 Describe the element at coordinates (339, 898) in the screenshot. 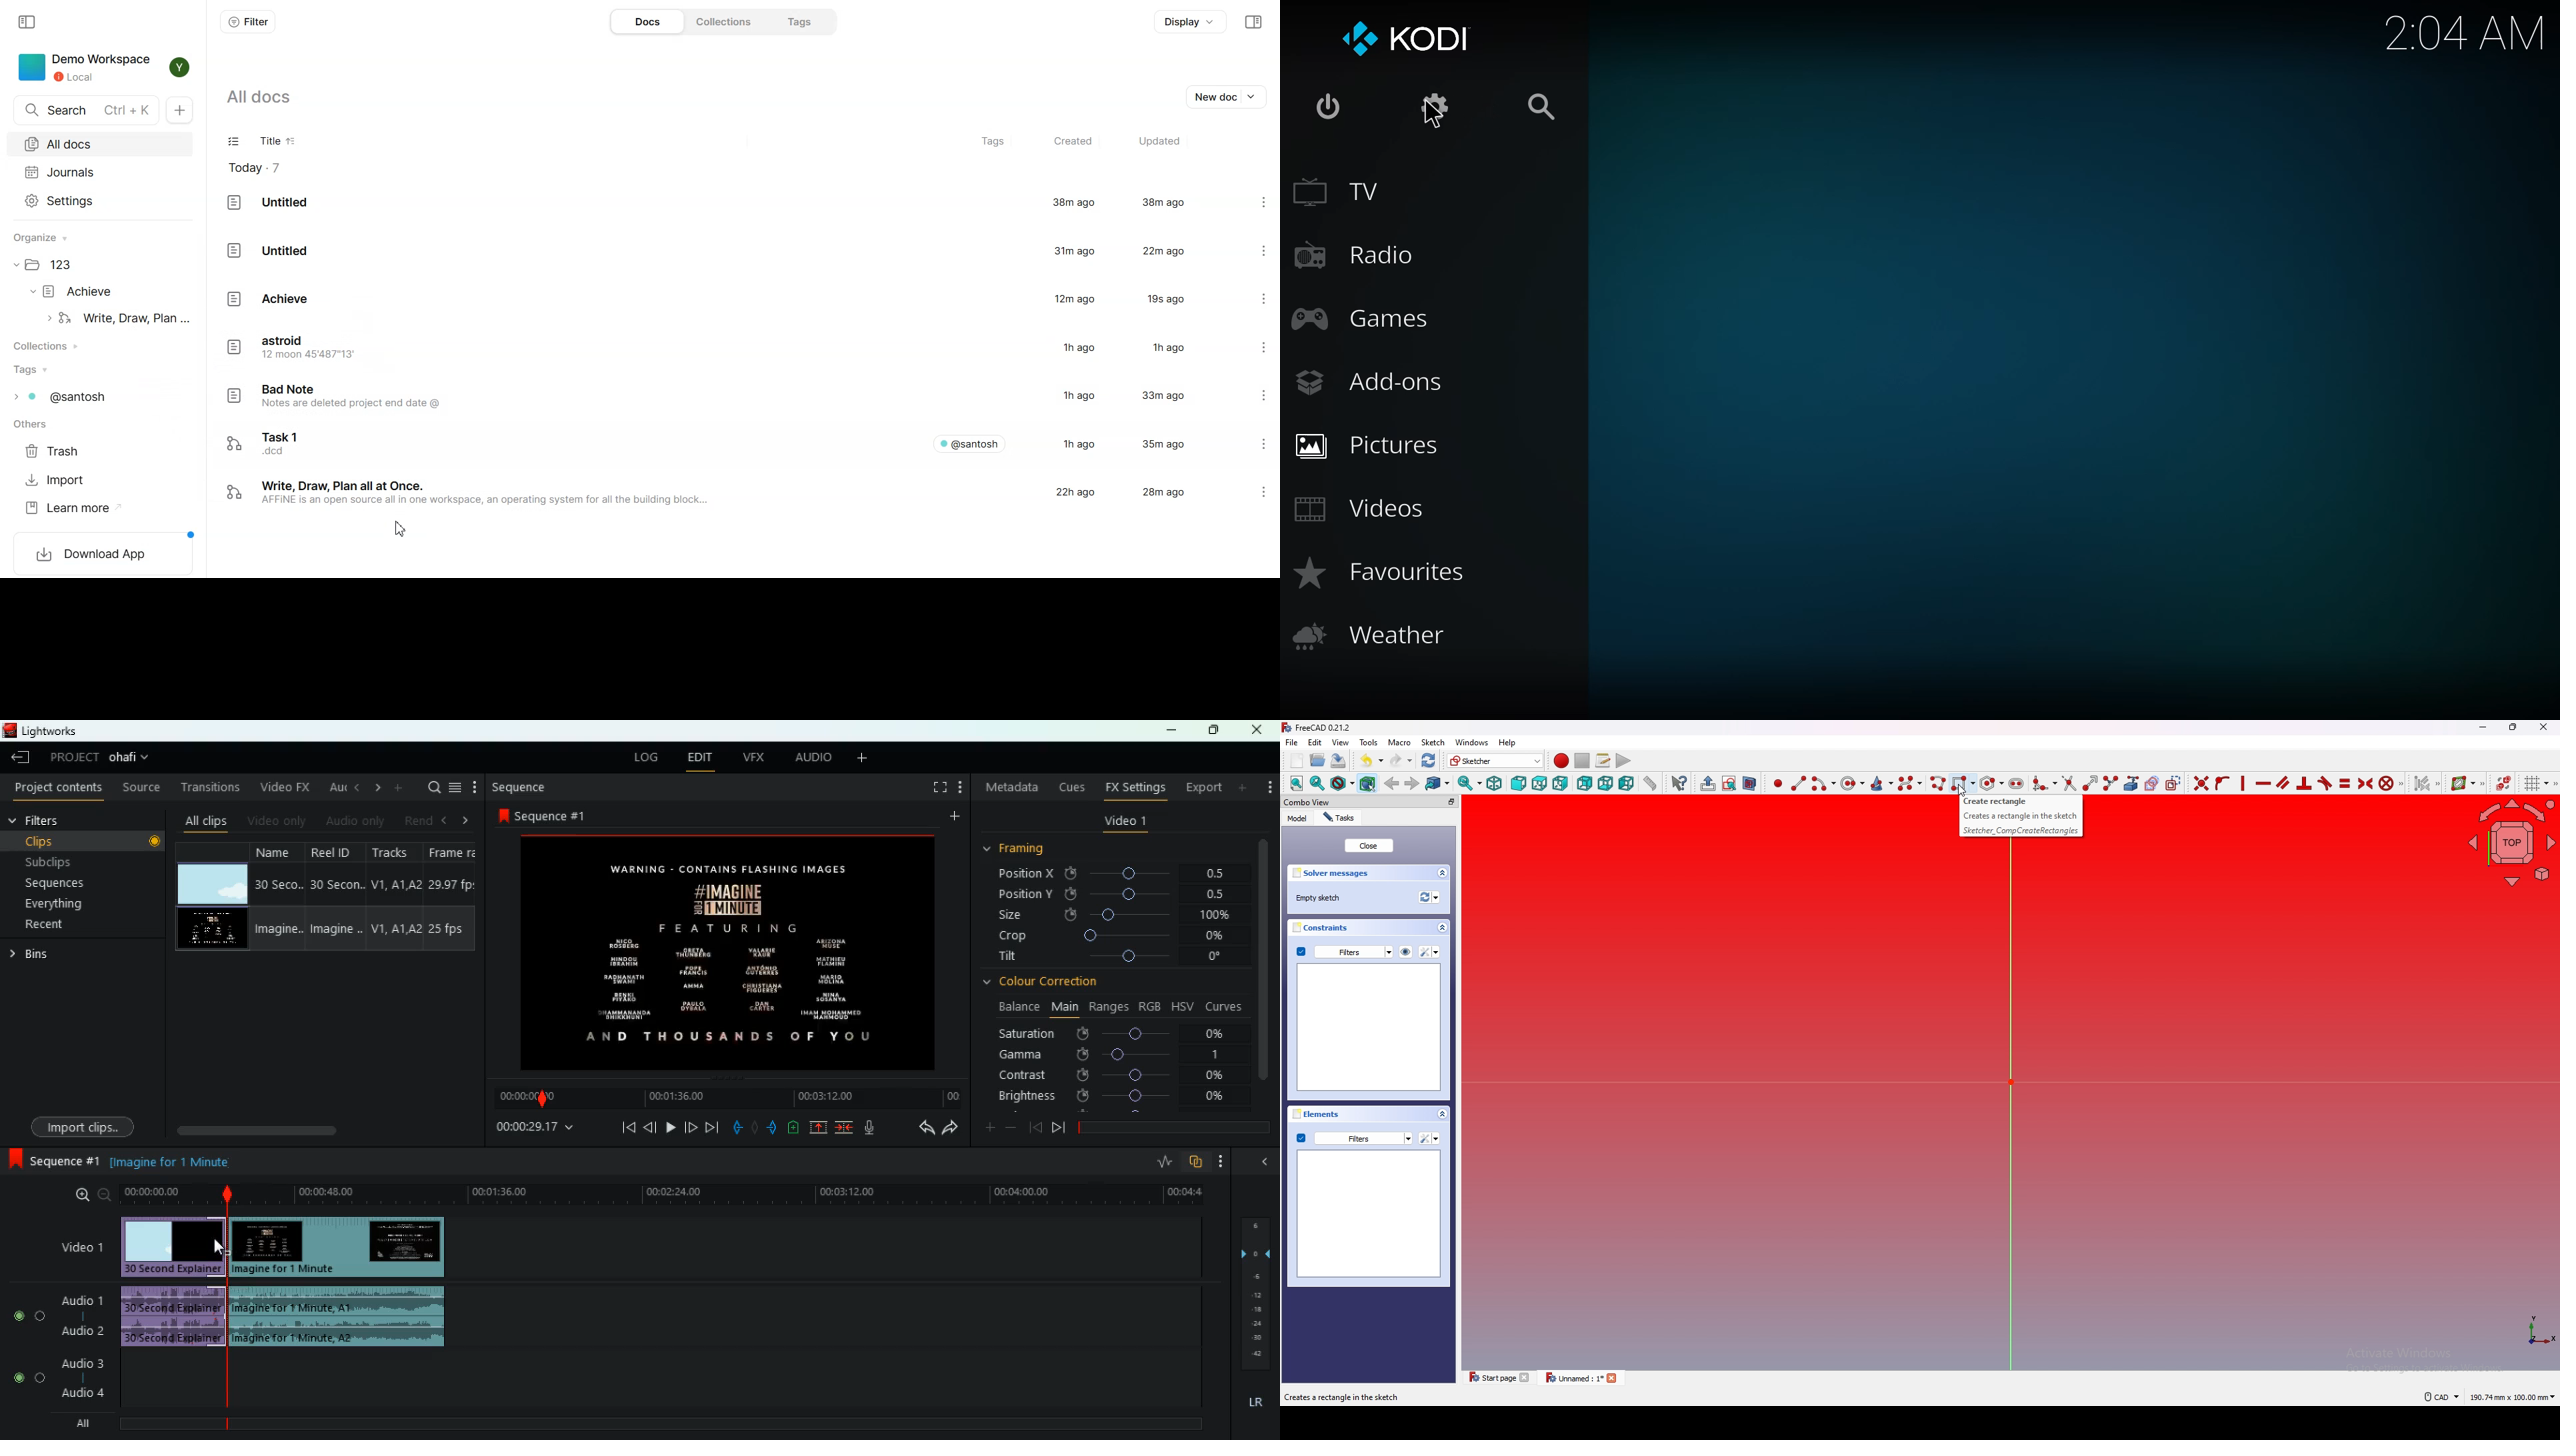

I see `reel id` at that location.